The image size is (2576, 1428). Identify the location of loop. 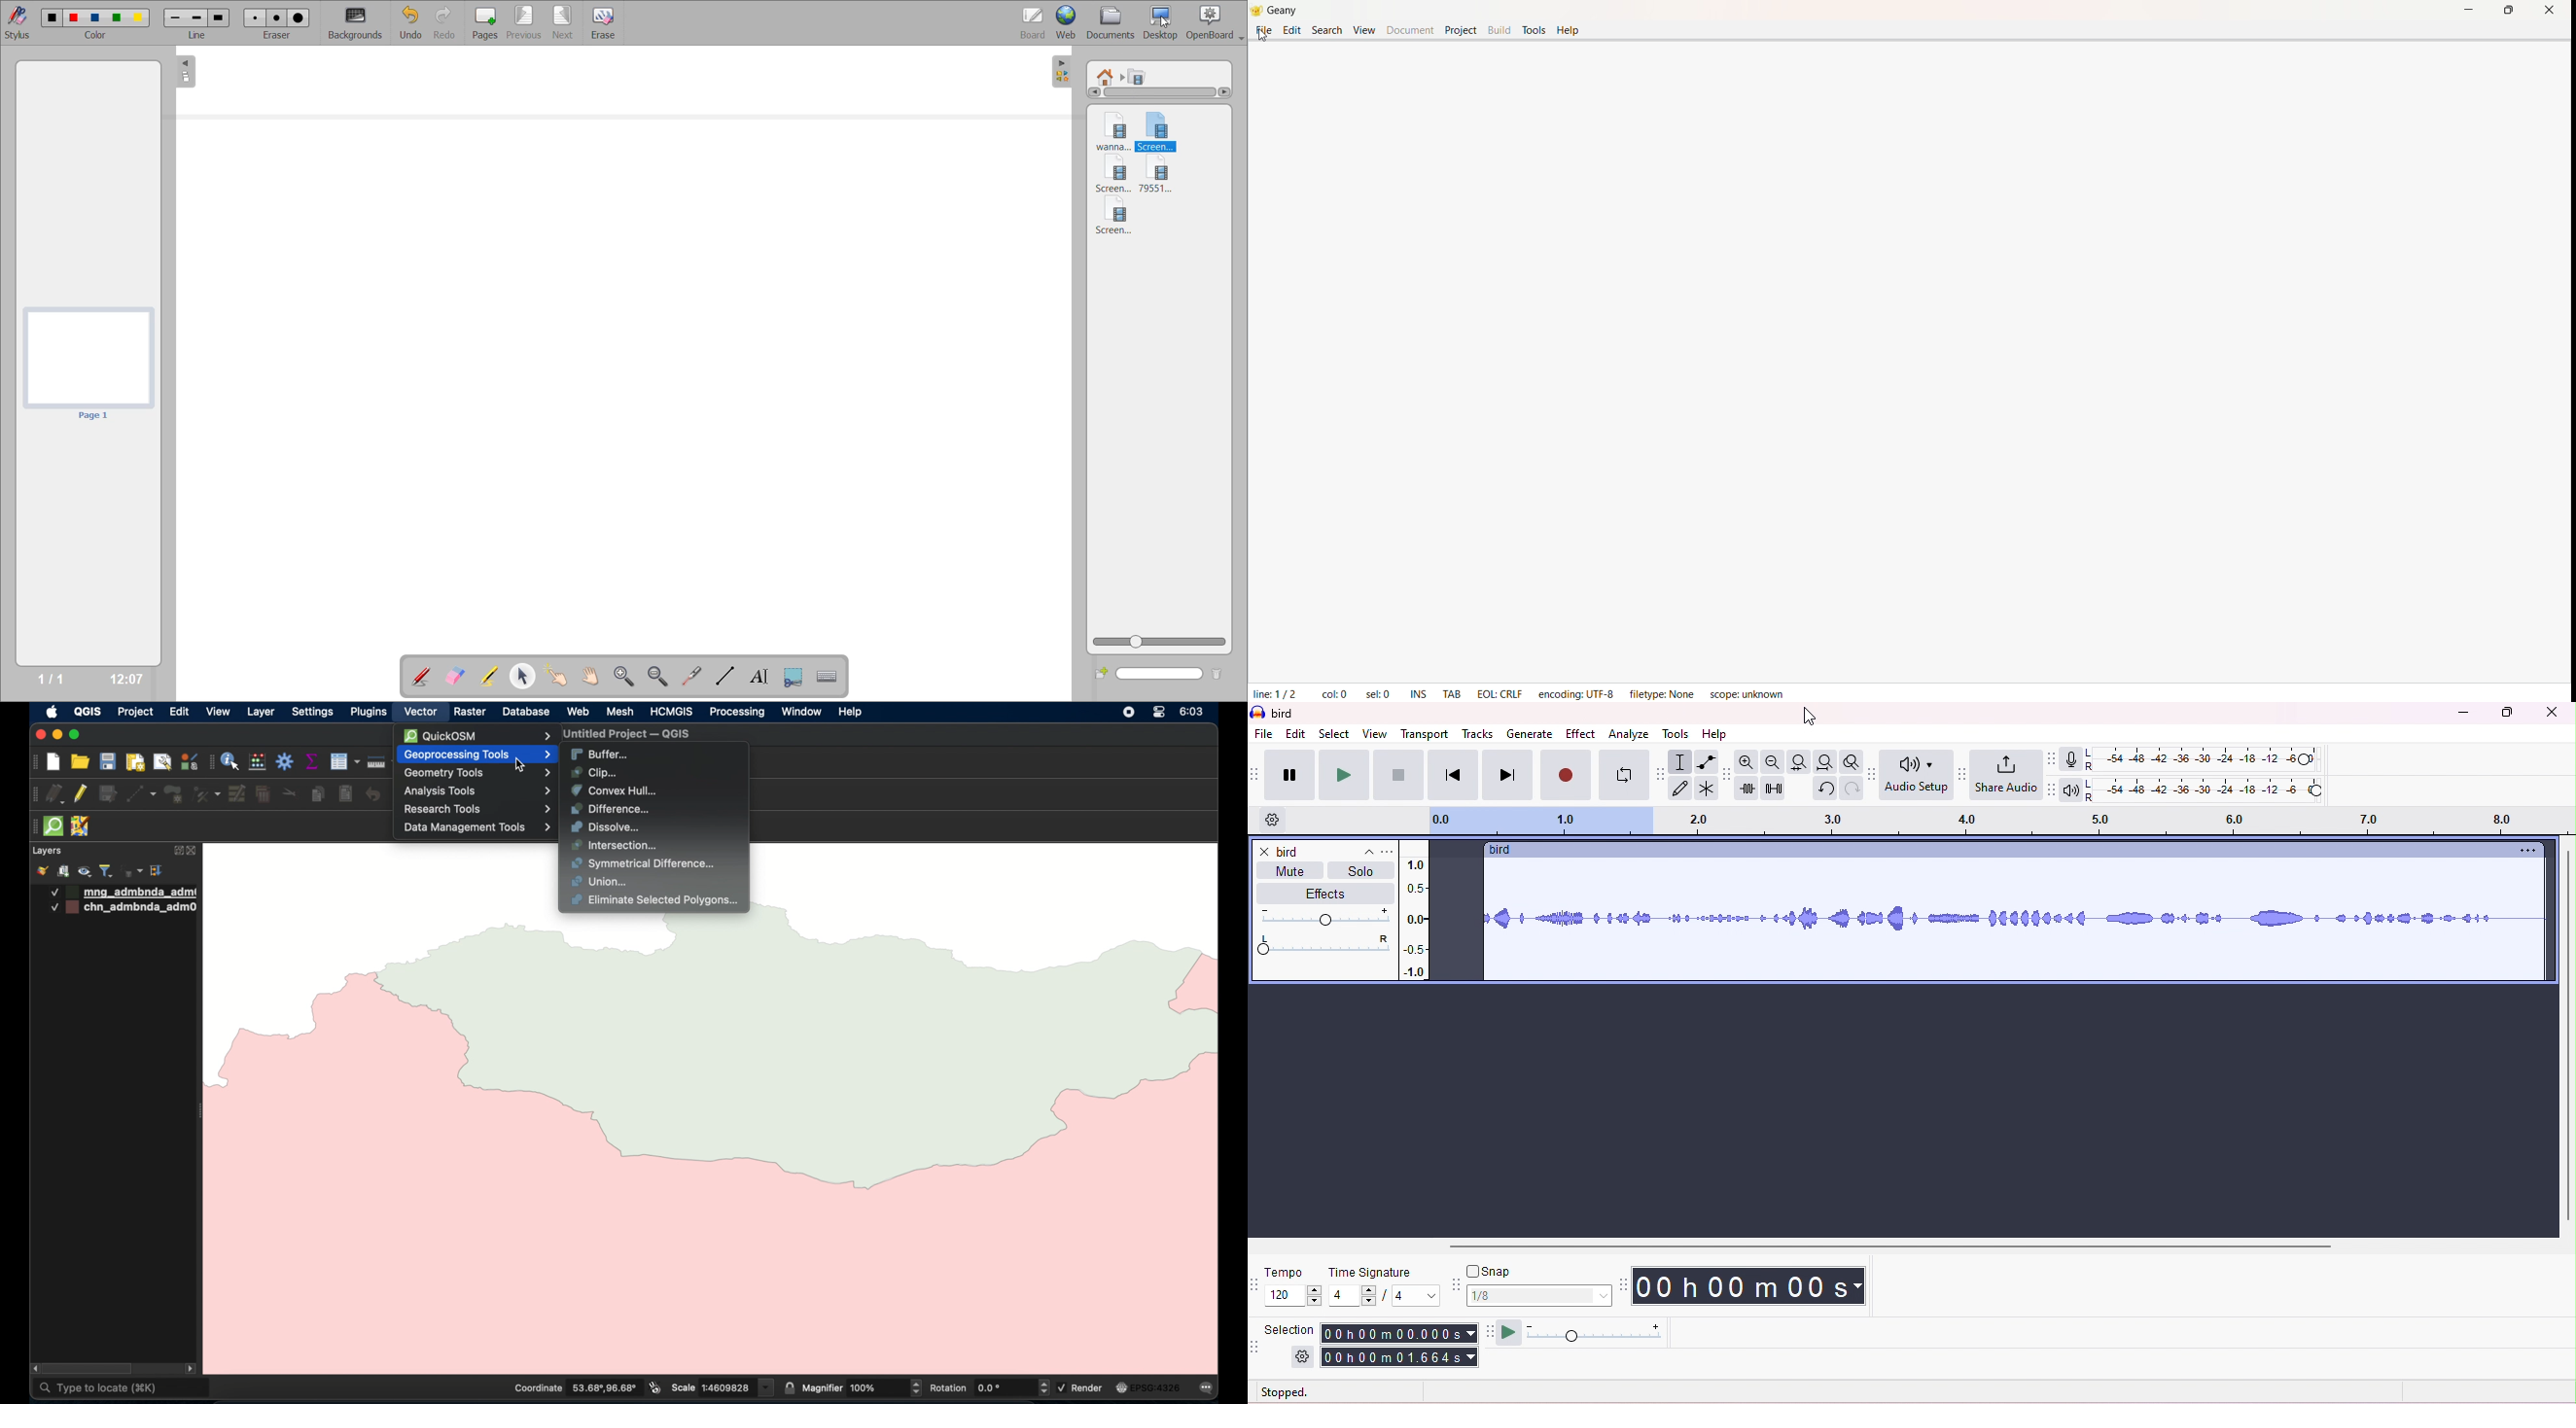
(1621, 777).